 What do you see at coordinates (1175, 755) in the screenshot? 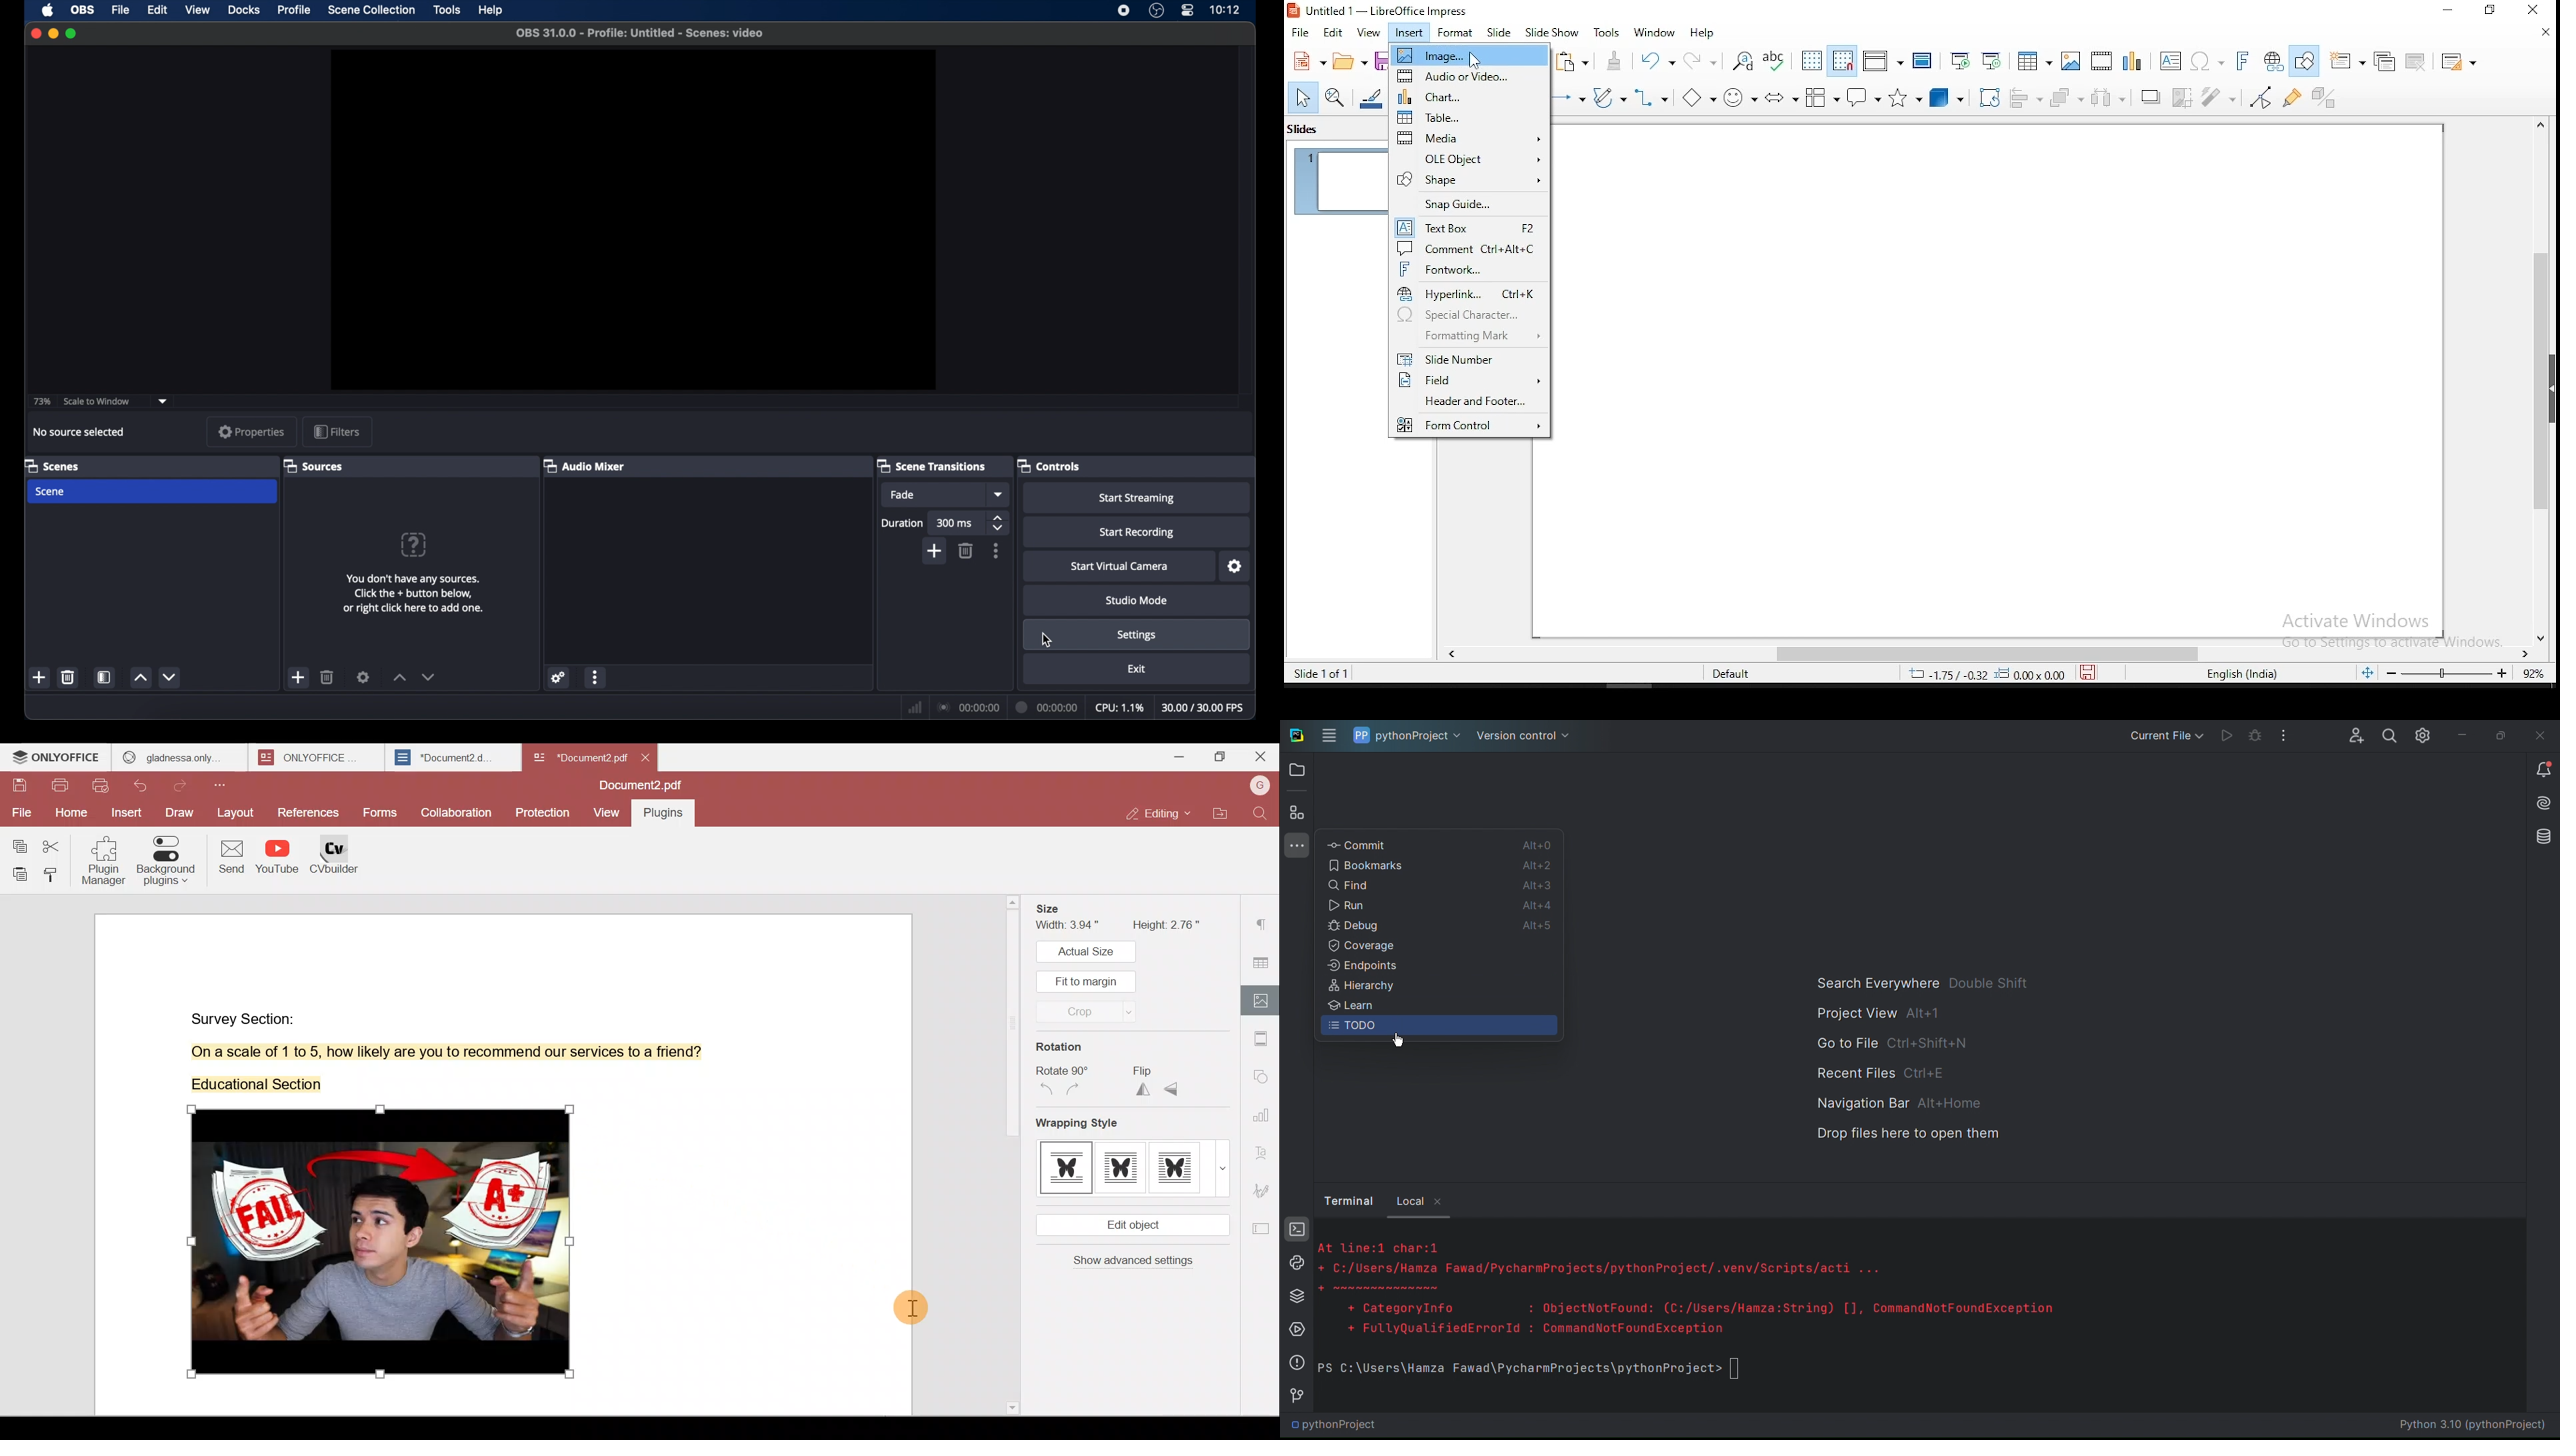
I see `Minimize` at bounding box center [1175, 755].